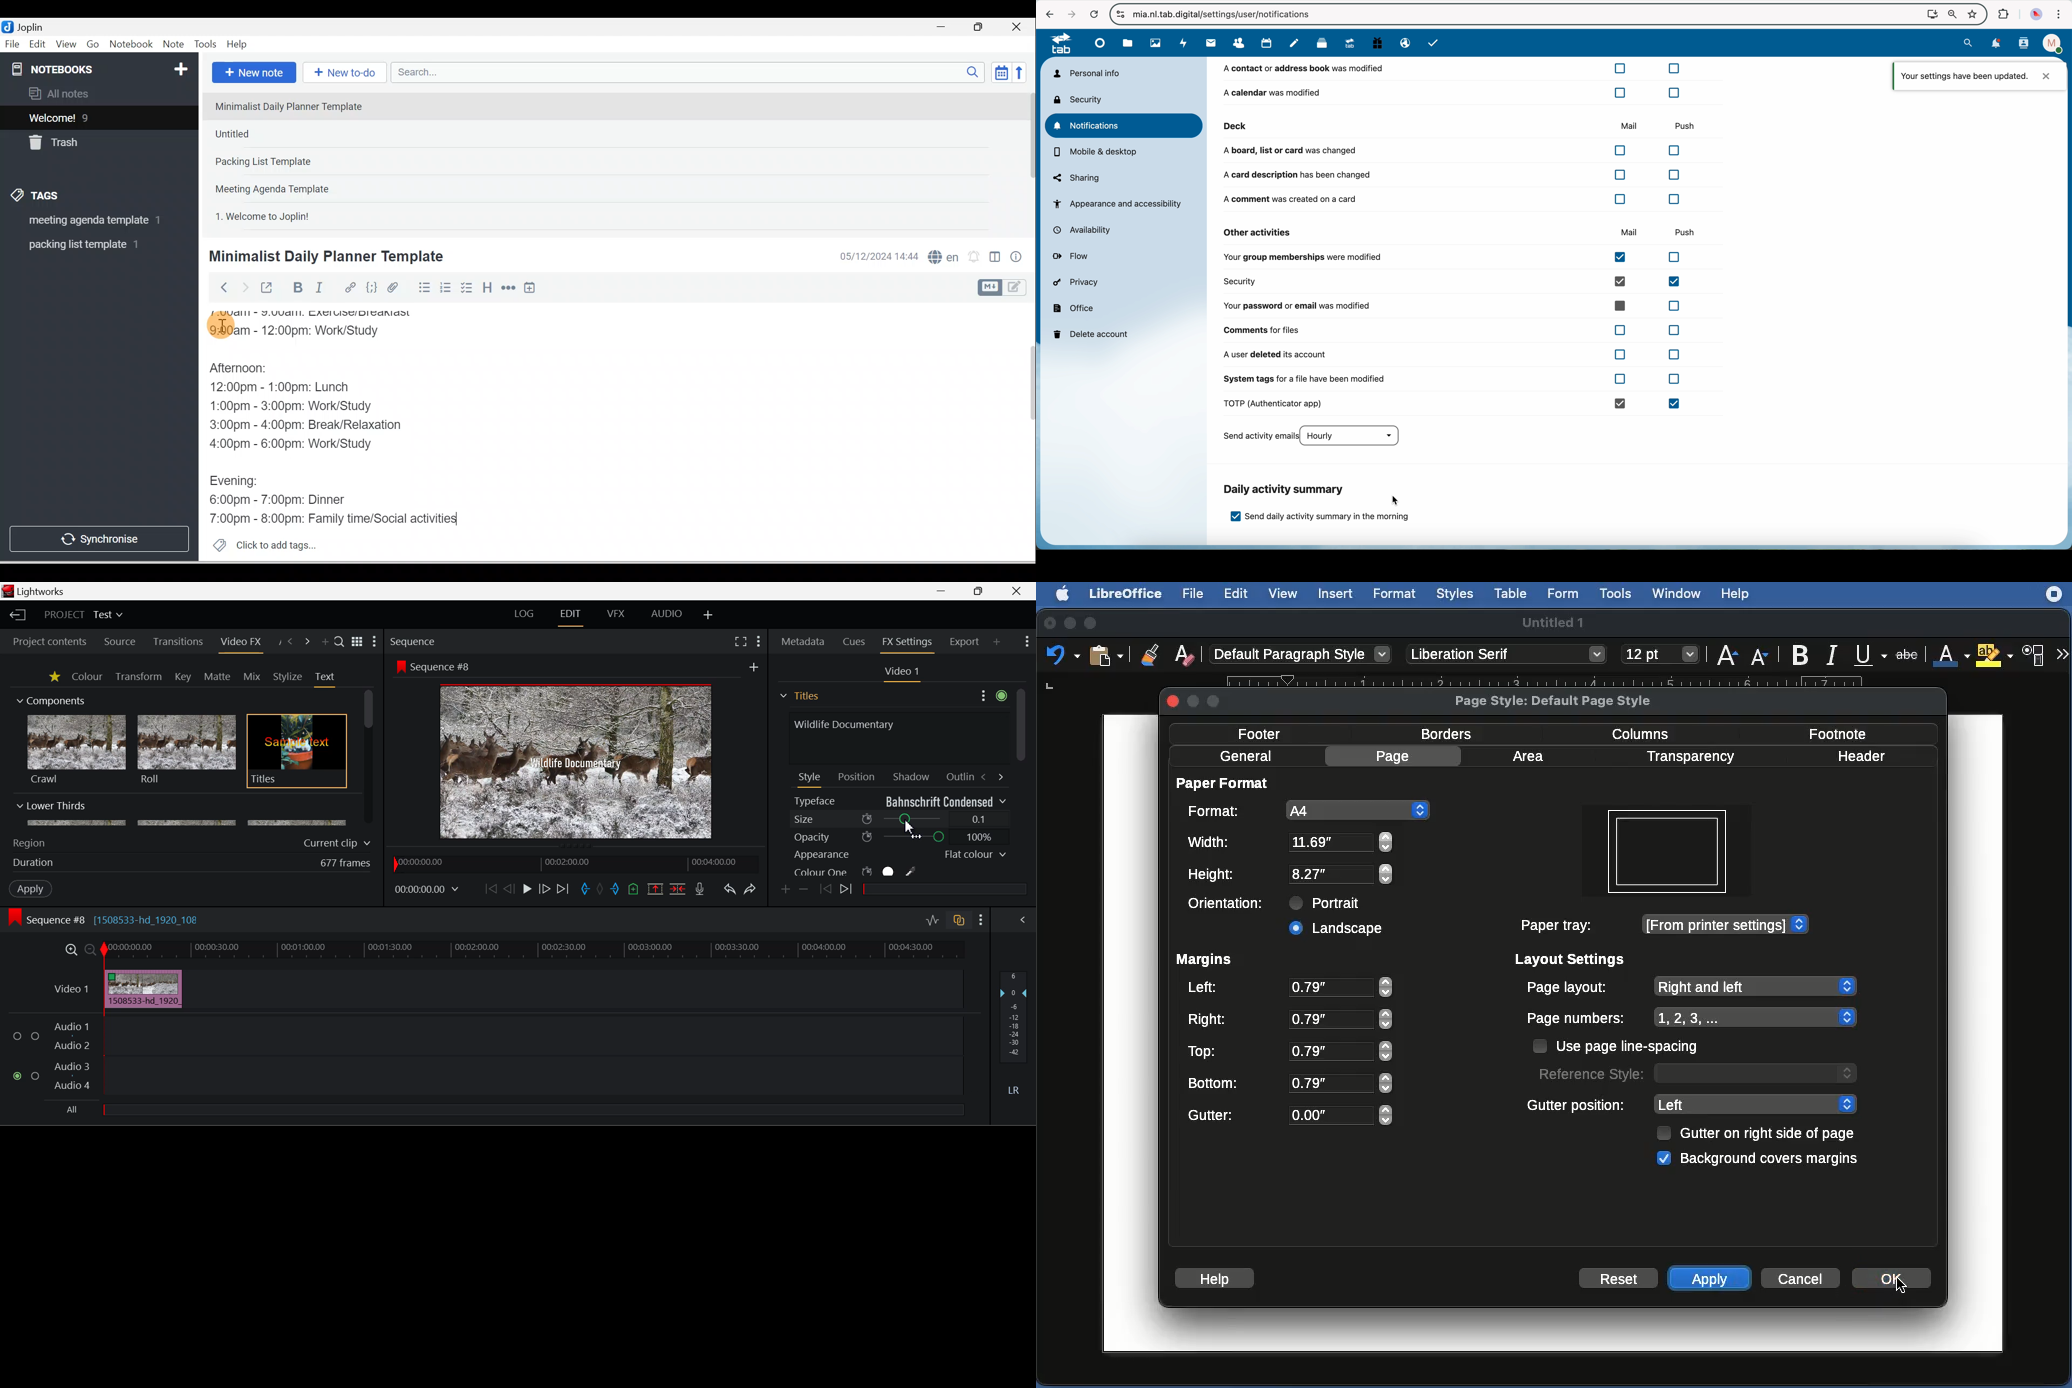 Image resolution: width=2072 pixels, height=1400 pixels. I want to click on Insert time, so click(529, 289).